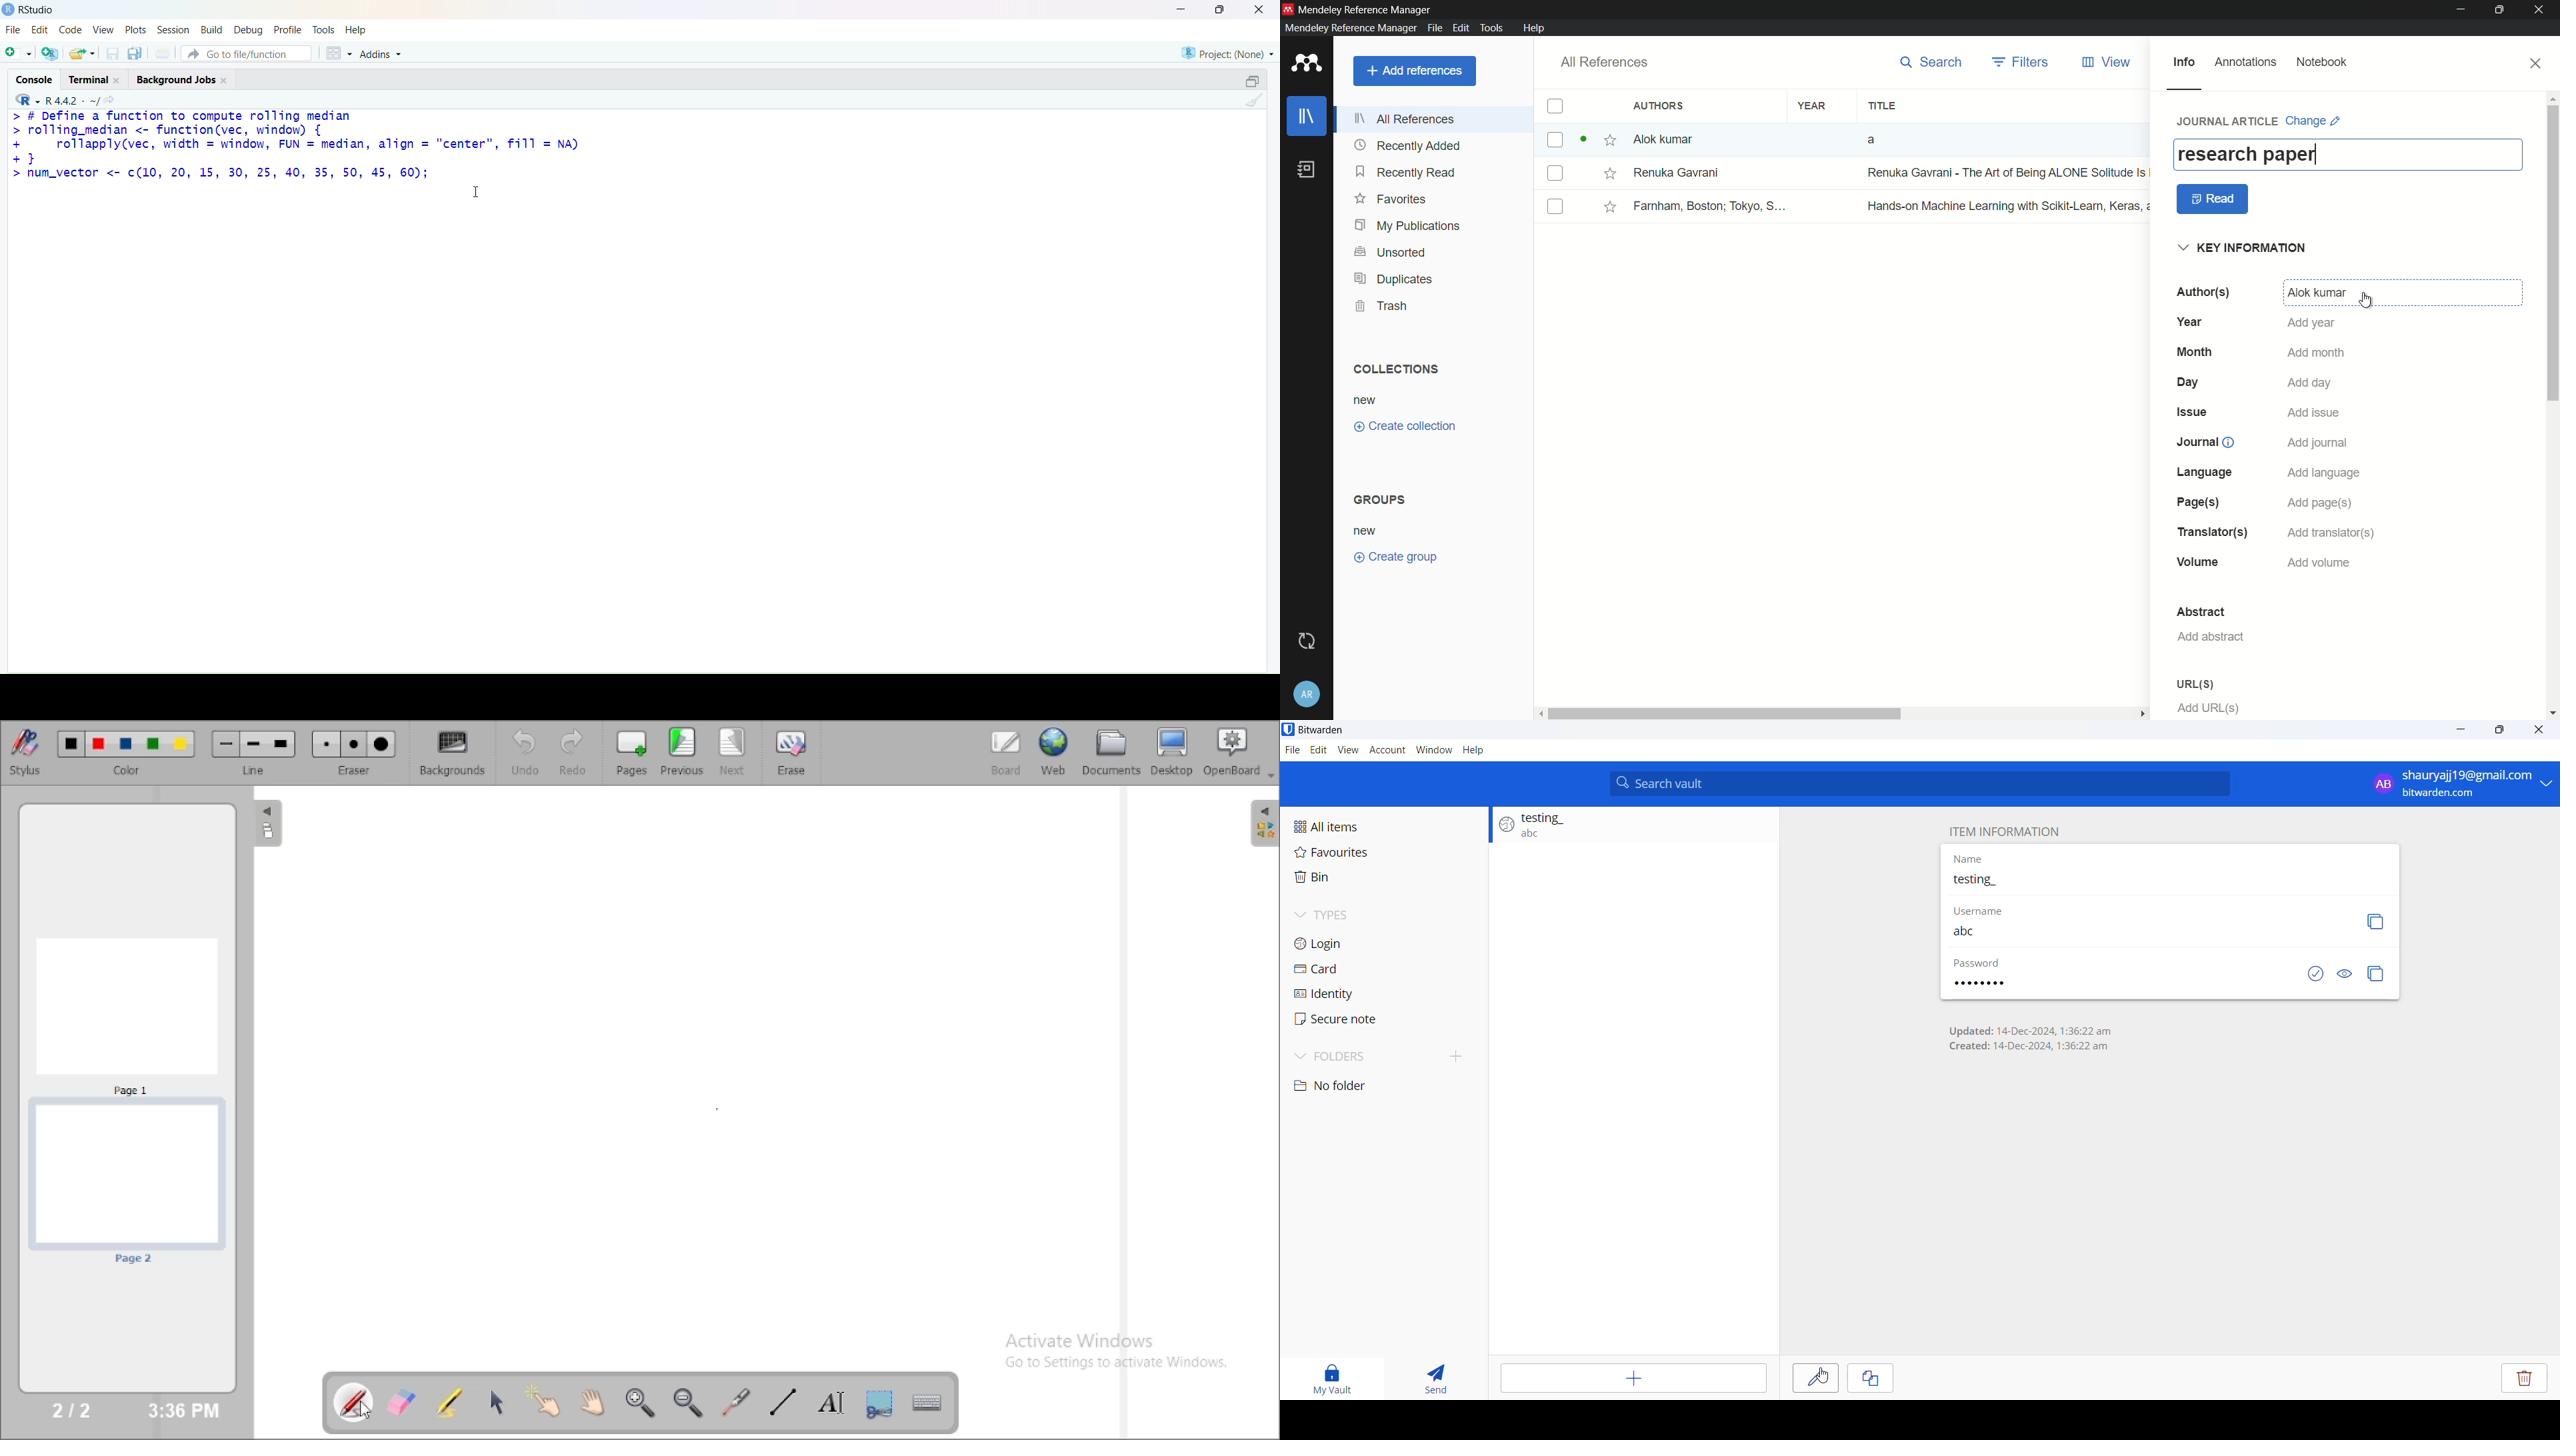  I want to click on add translator, so click(2329, 533).